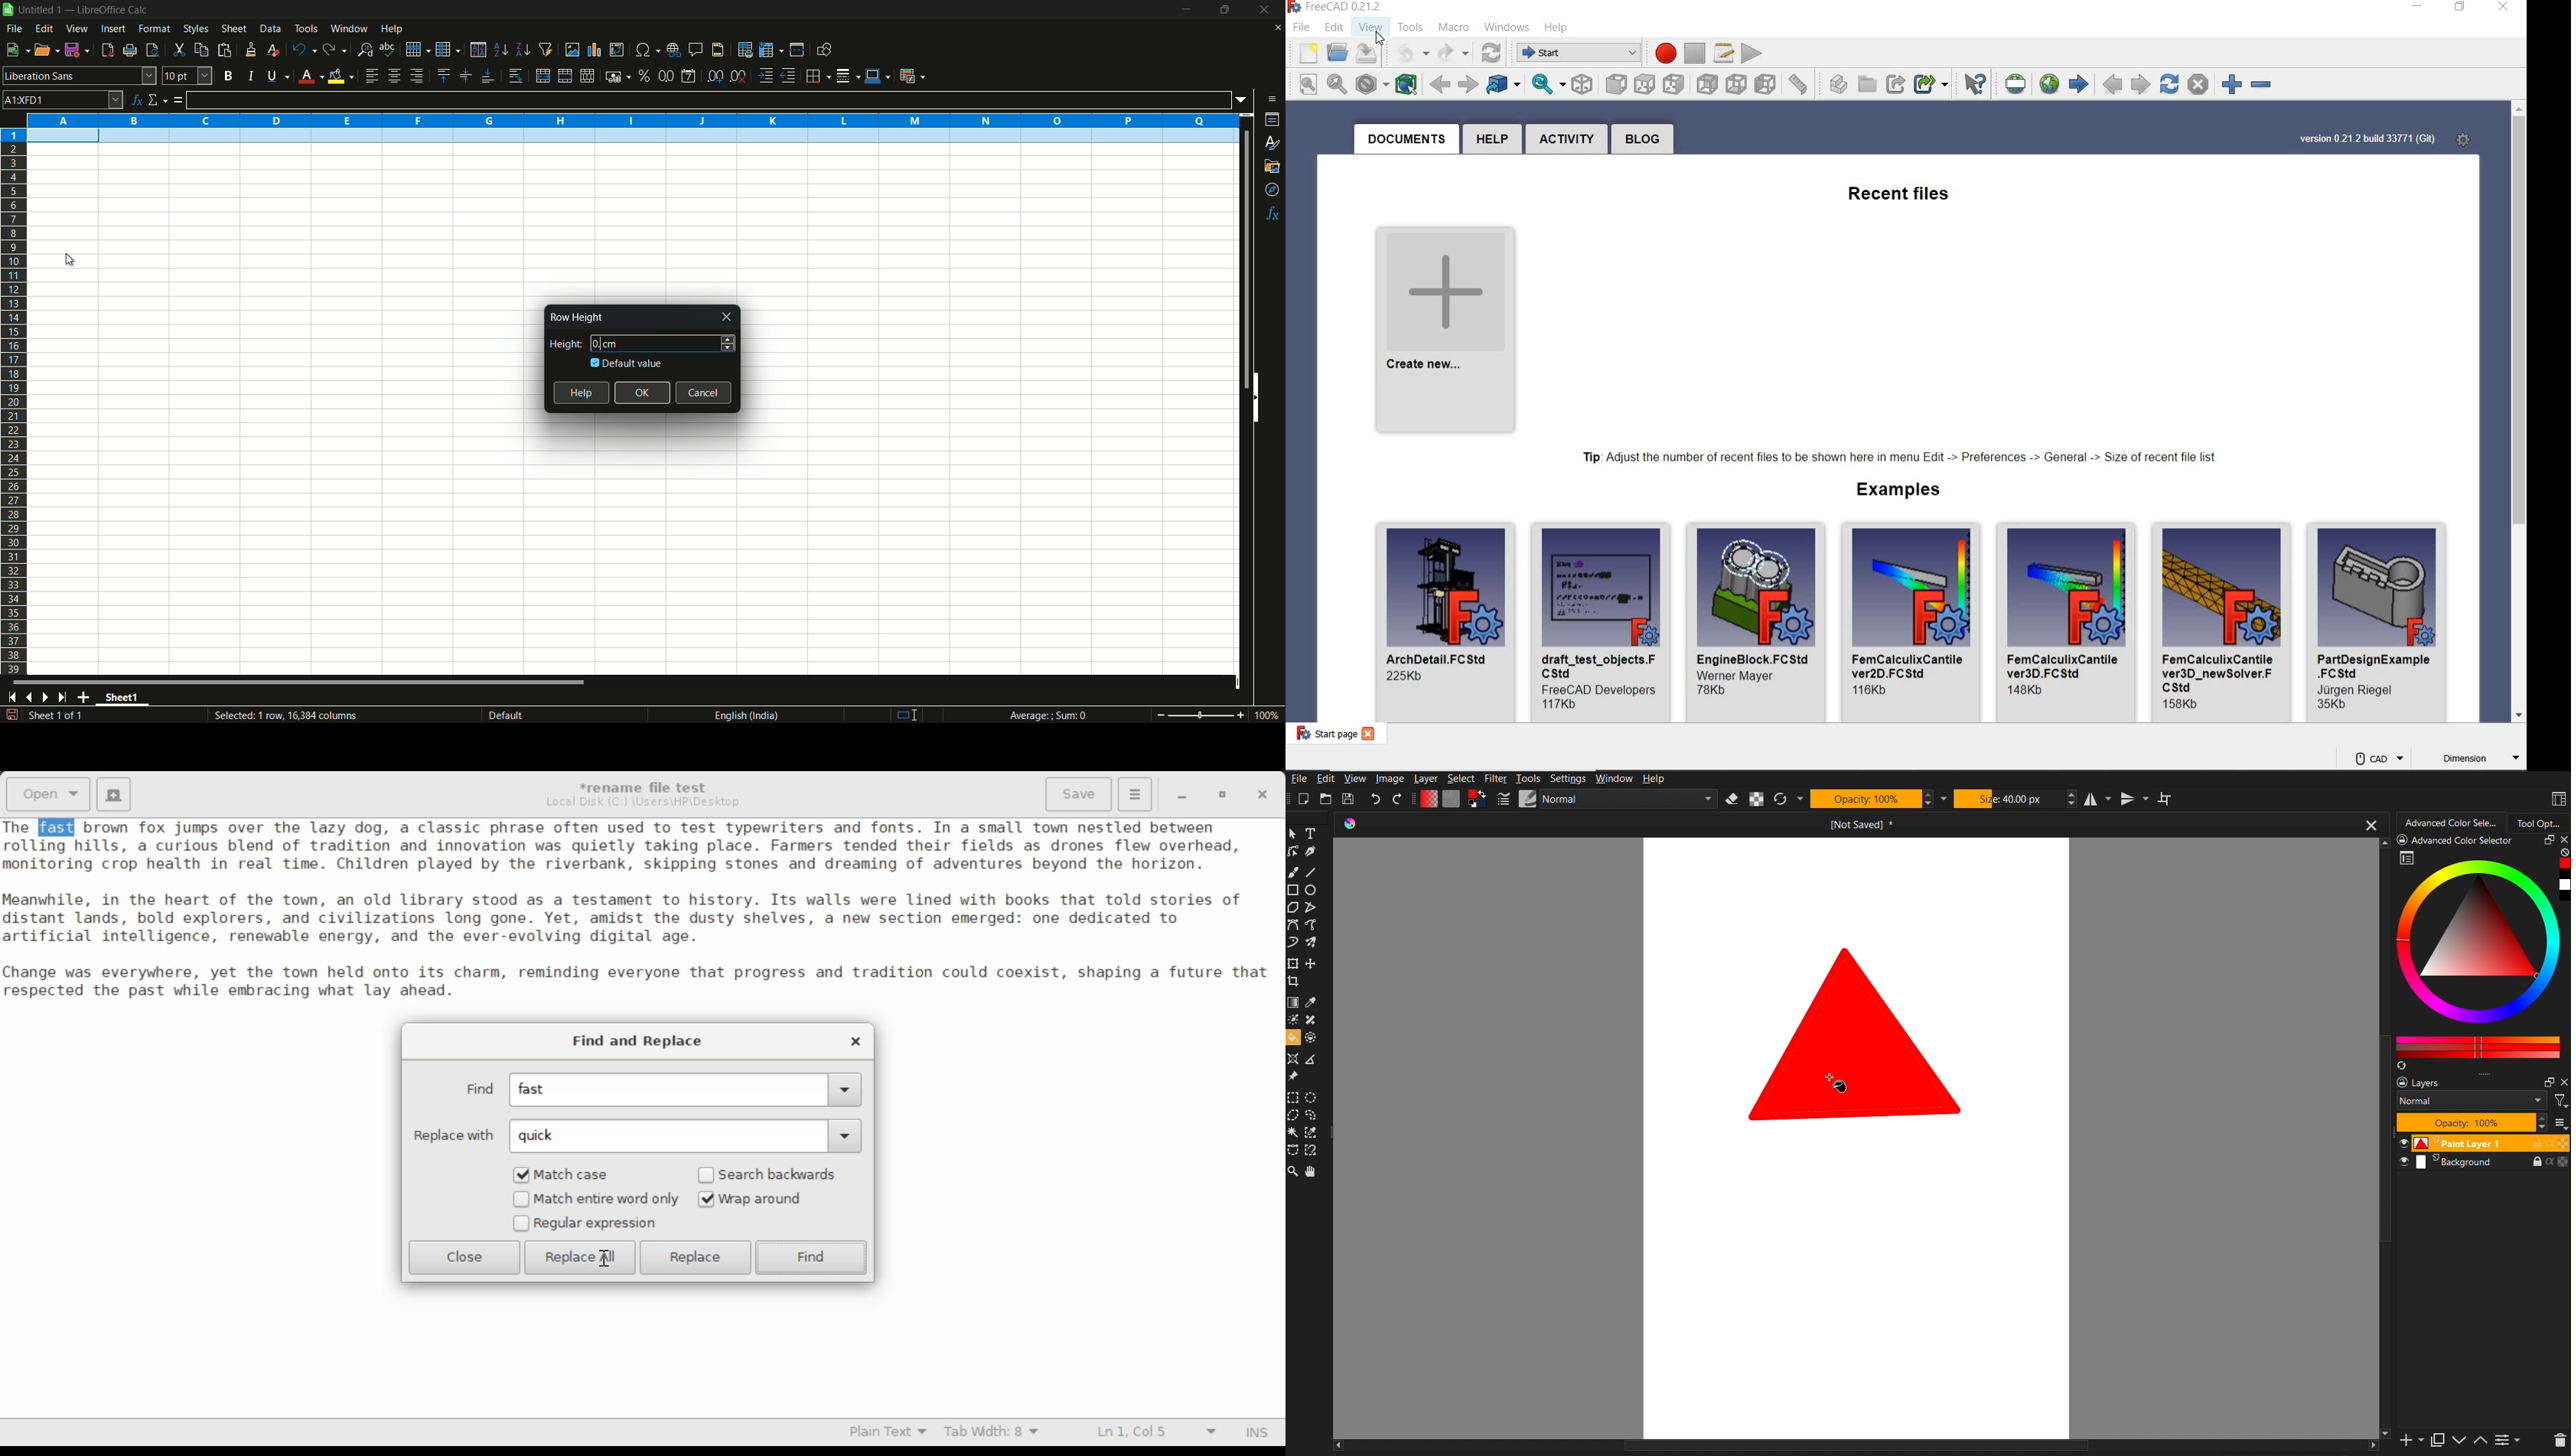 Image resolution: width=2576 pixels, height=1456 pixels. I want to click on smart patch tool, so click(1314, 1019).